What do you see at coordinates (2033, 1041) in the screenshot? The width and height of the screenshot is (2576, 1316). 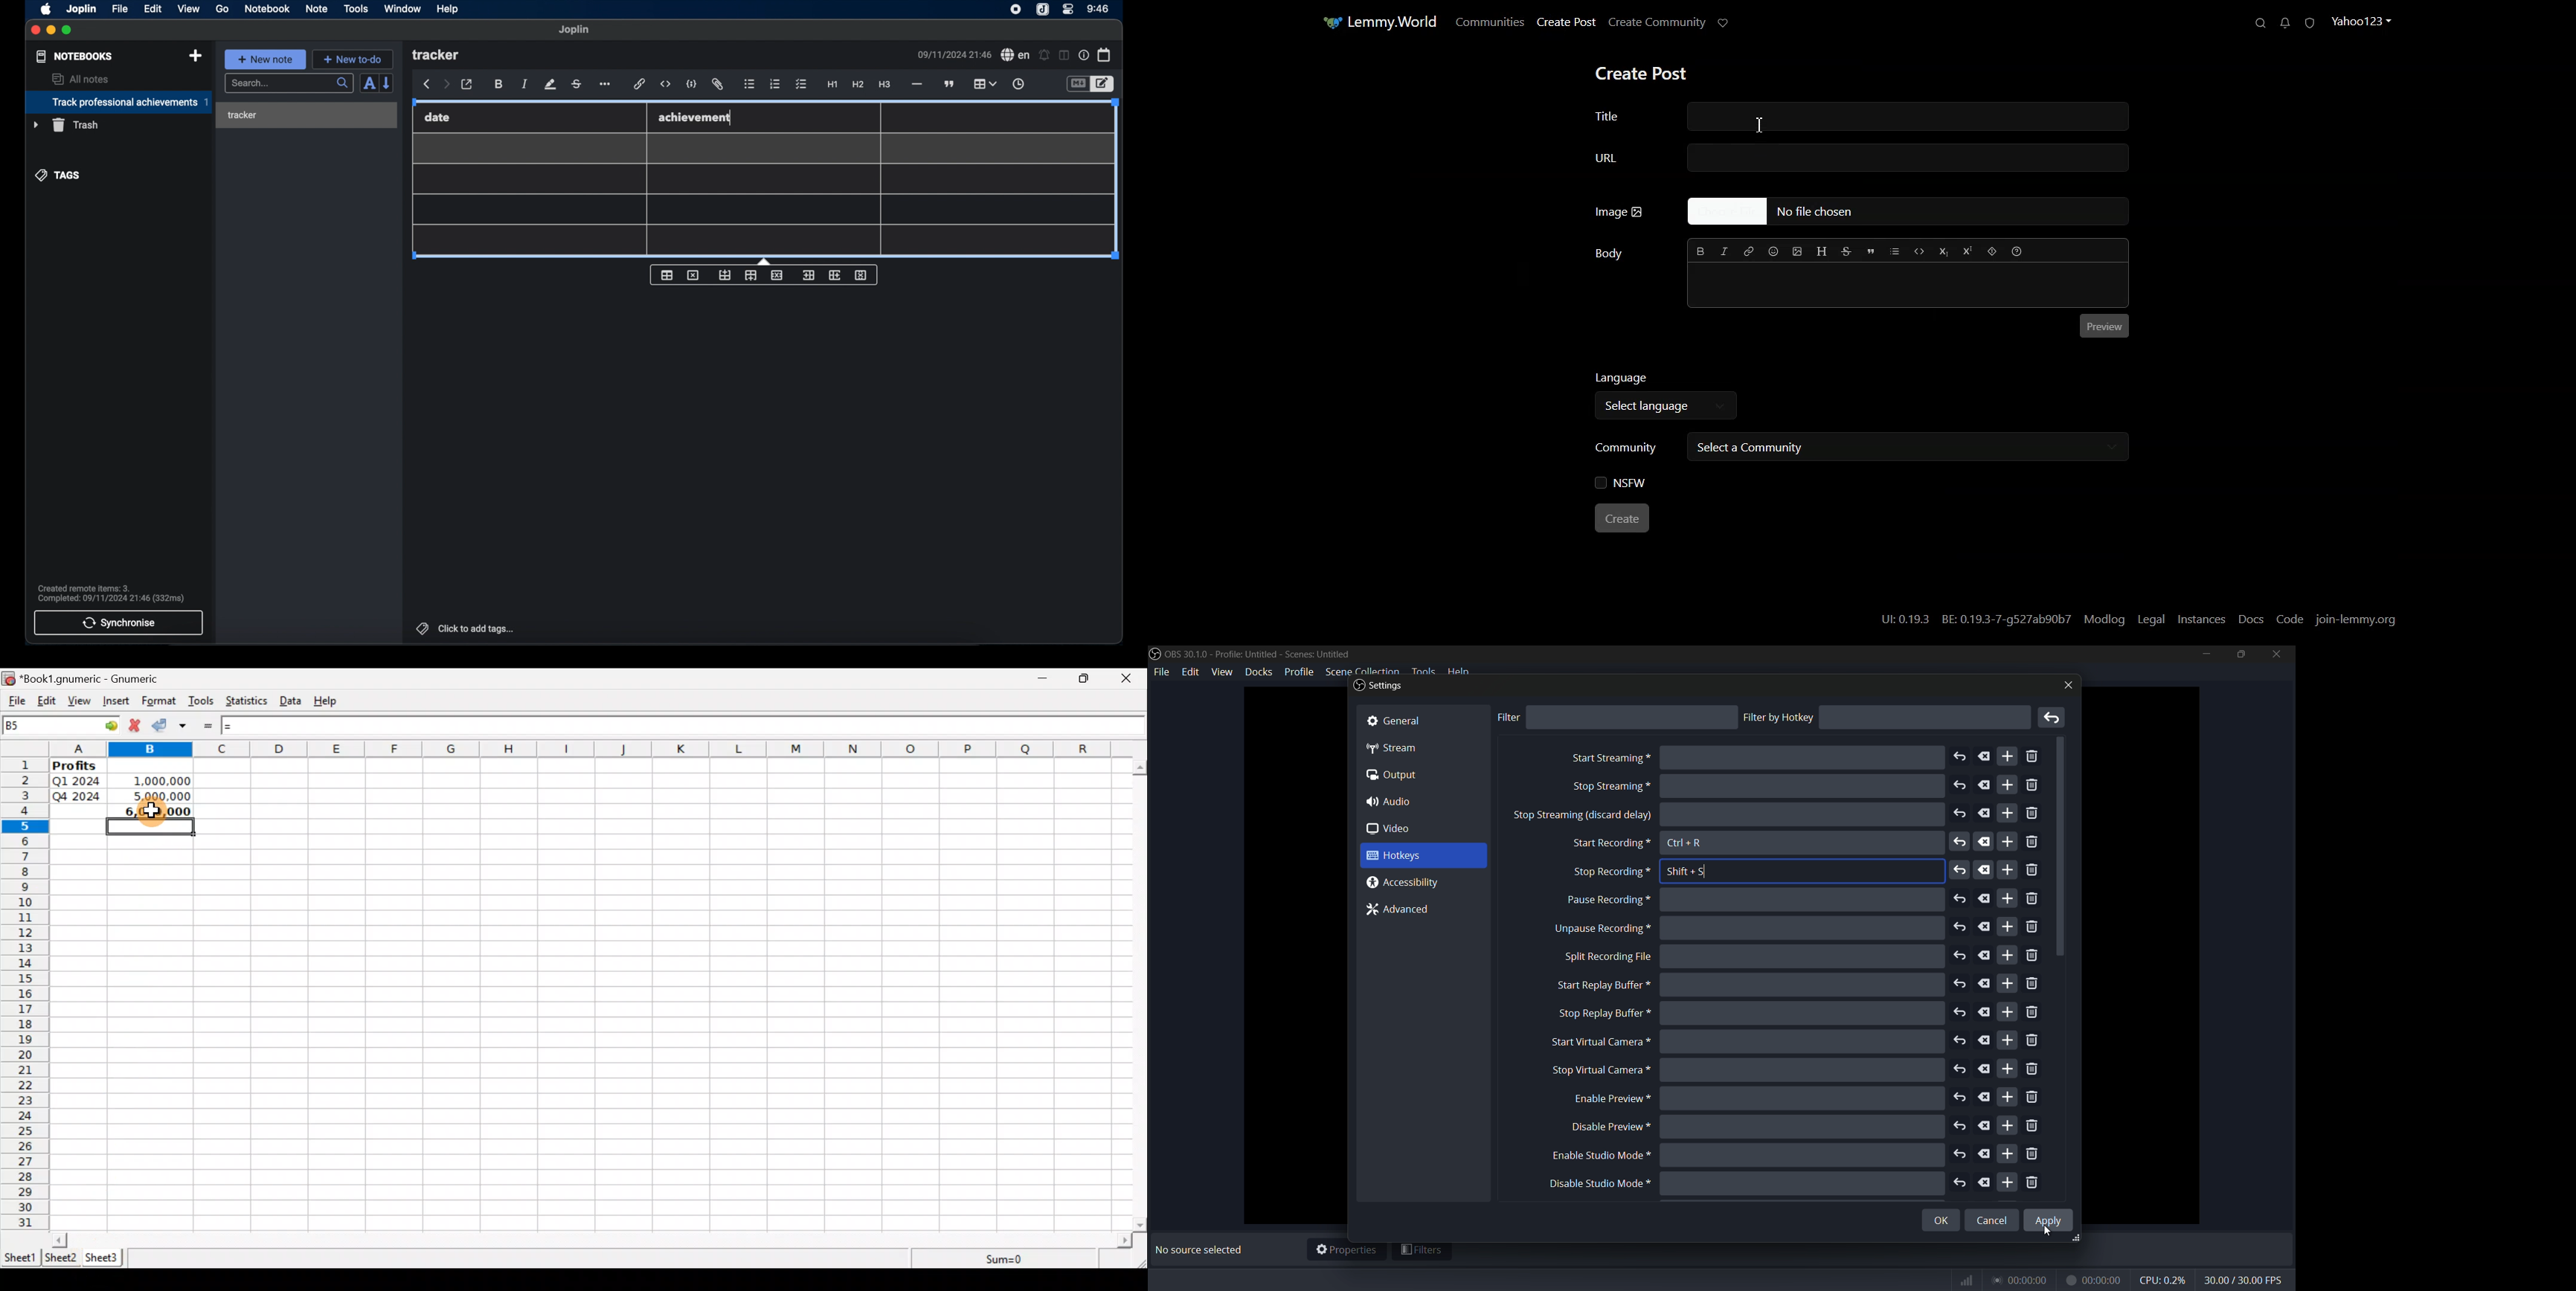 I see `remove` at bounding box center [2033, 1041].